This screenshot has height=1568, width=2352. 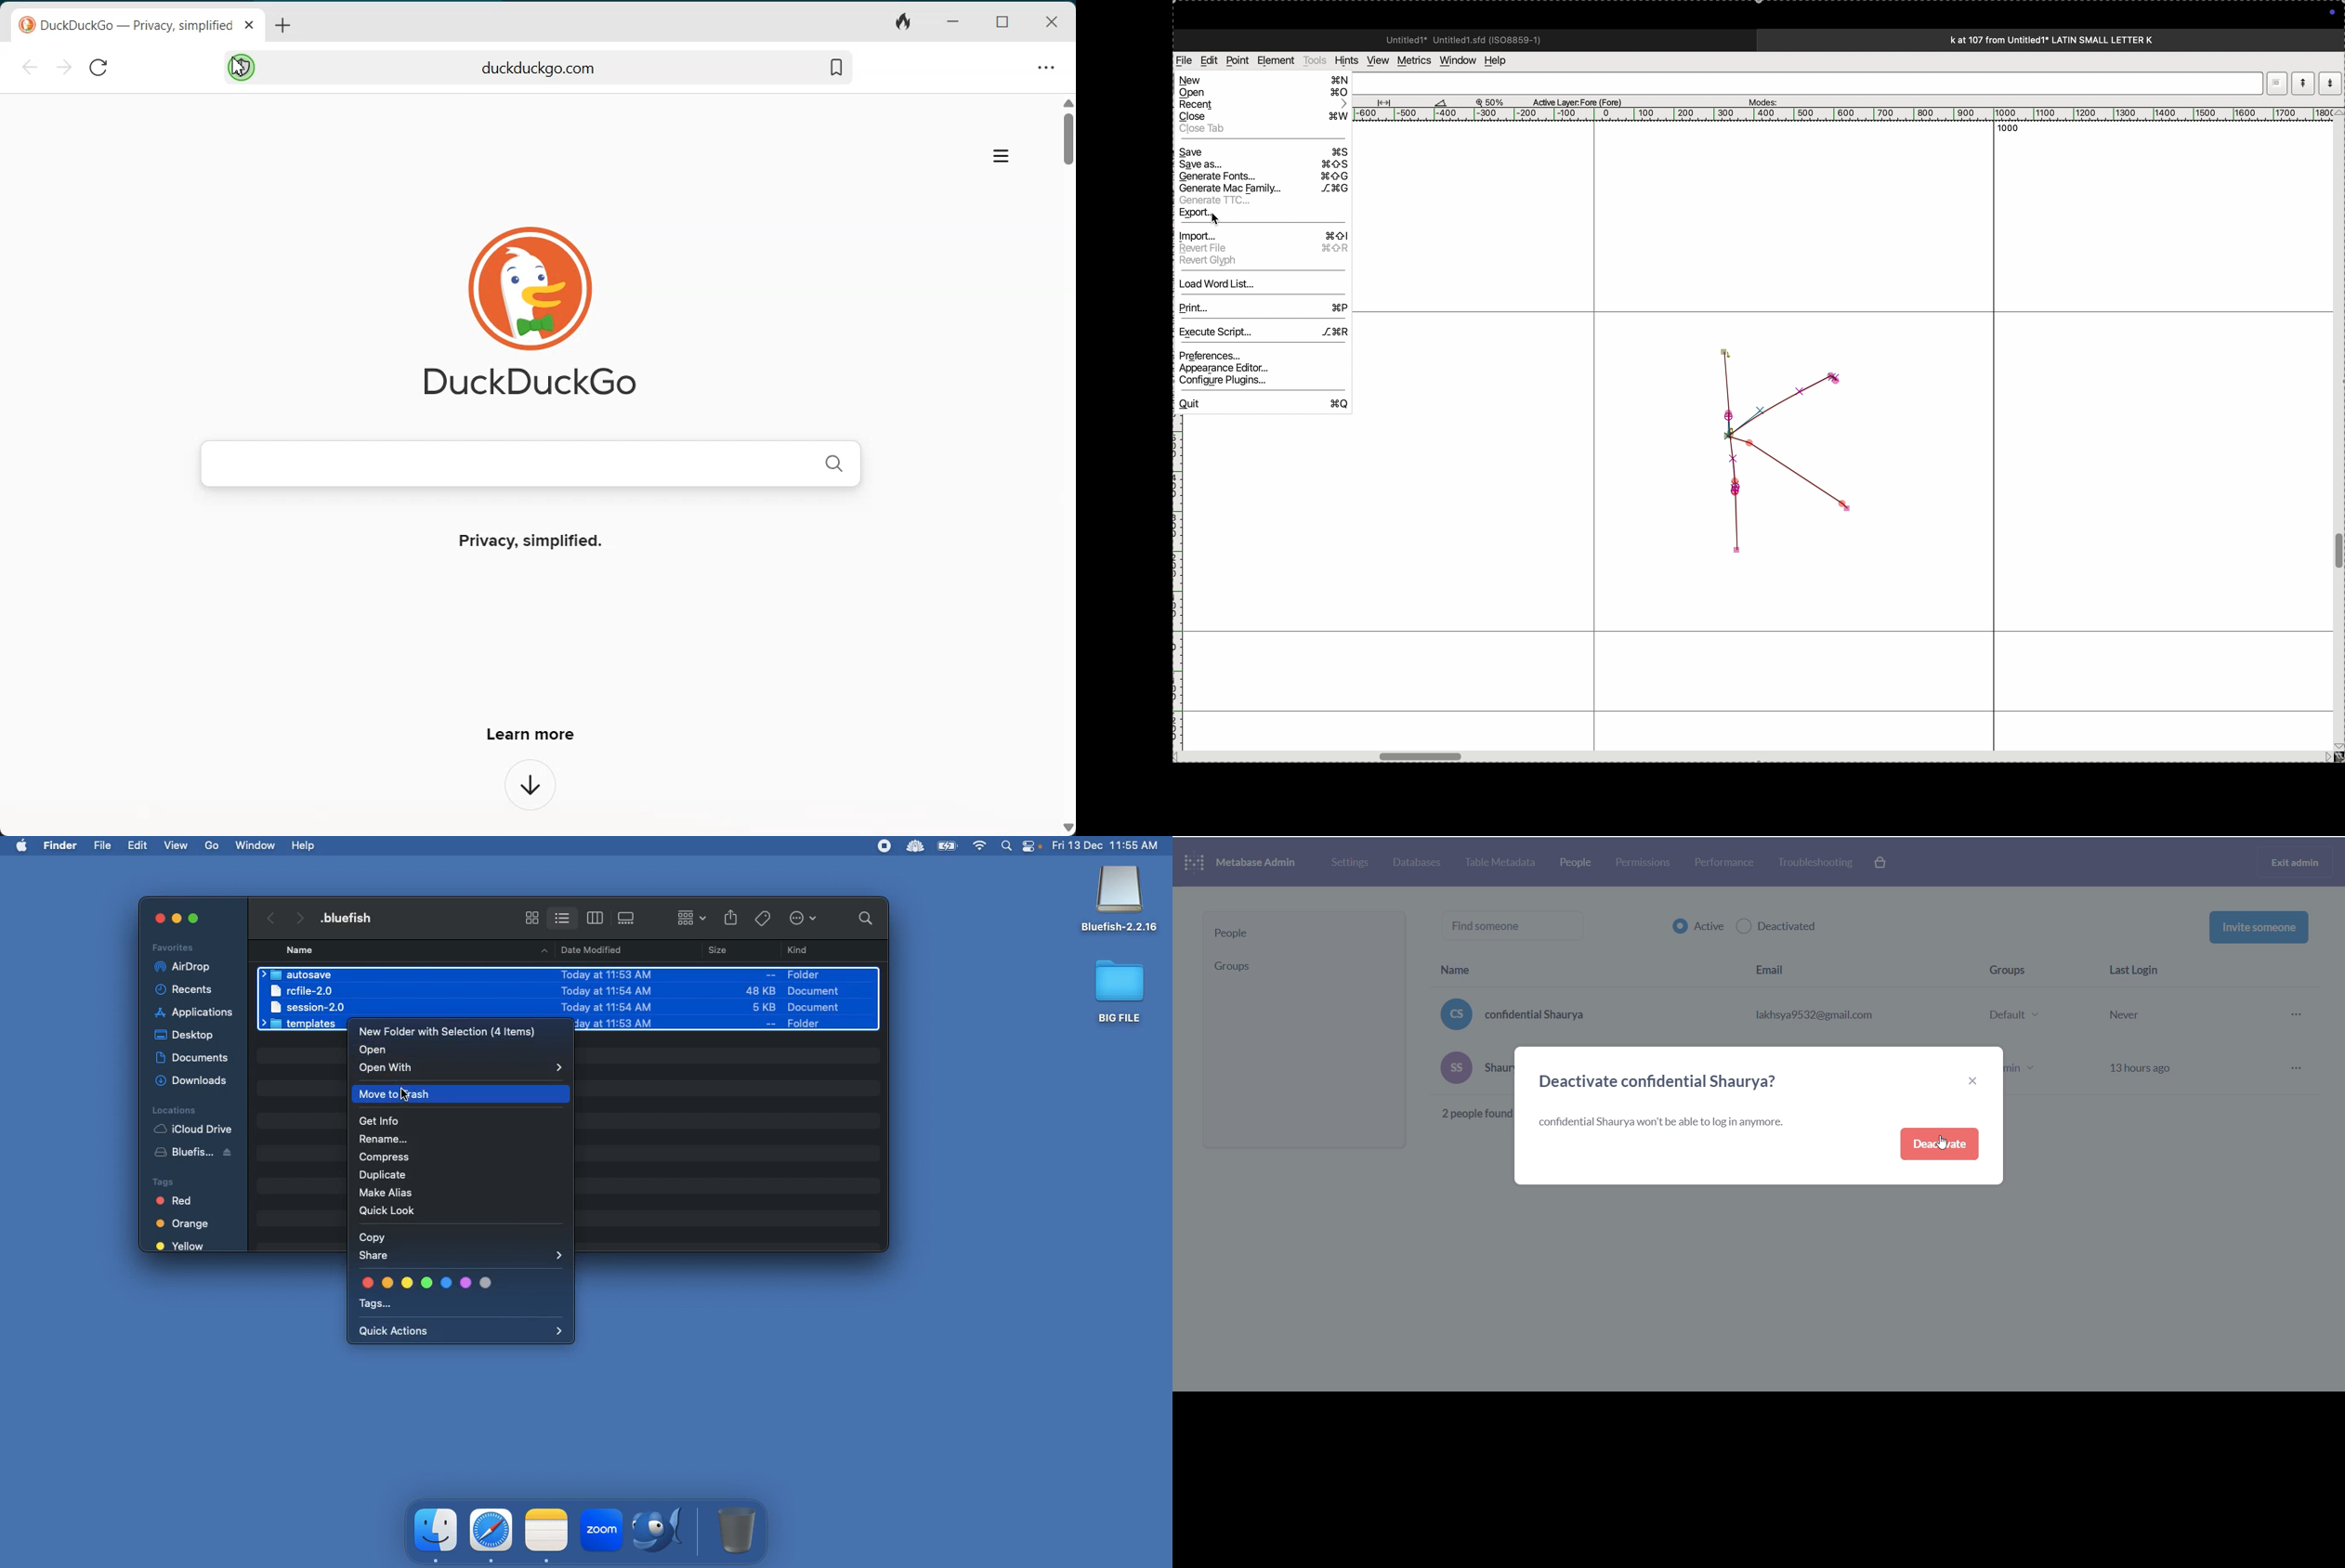 I want to click on Edit, so click(x=139, y=845).